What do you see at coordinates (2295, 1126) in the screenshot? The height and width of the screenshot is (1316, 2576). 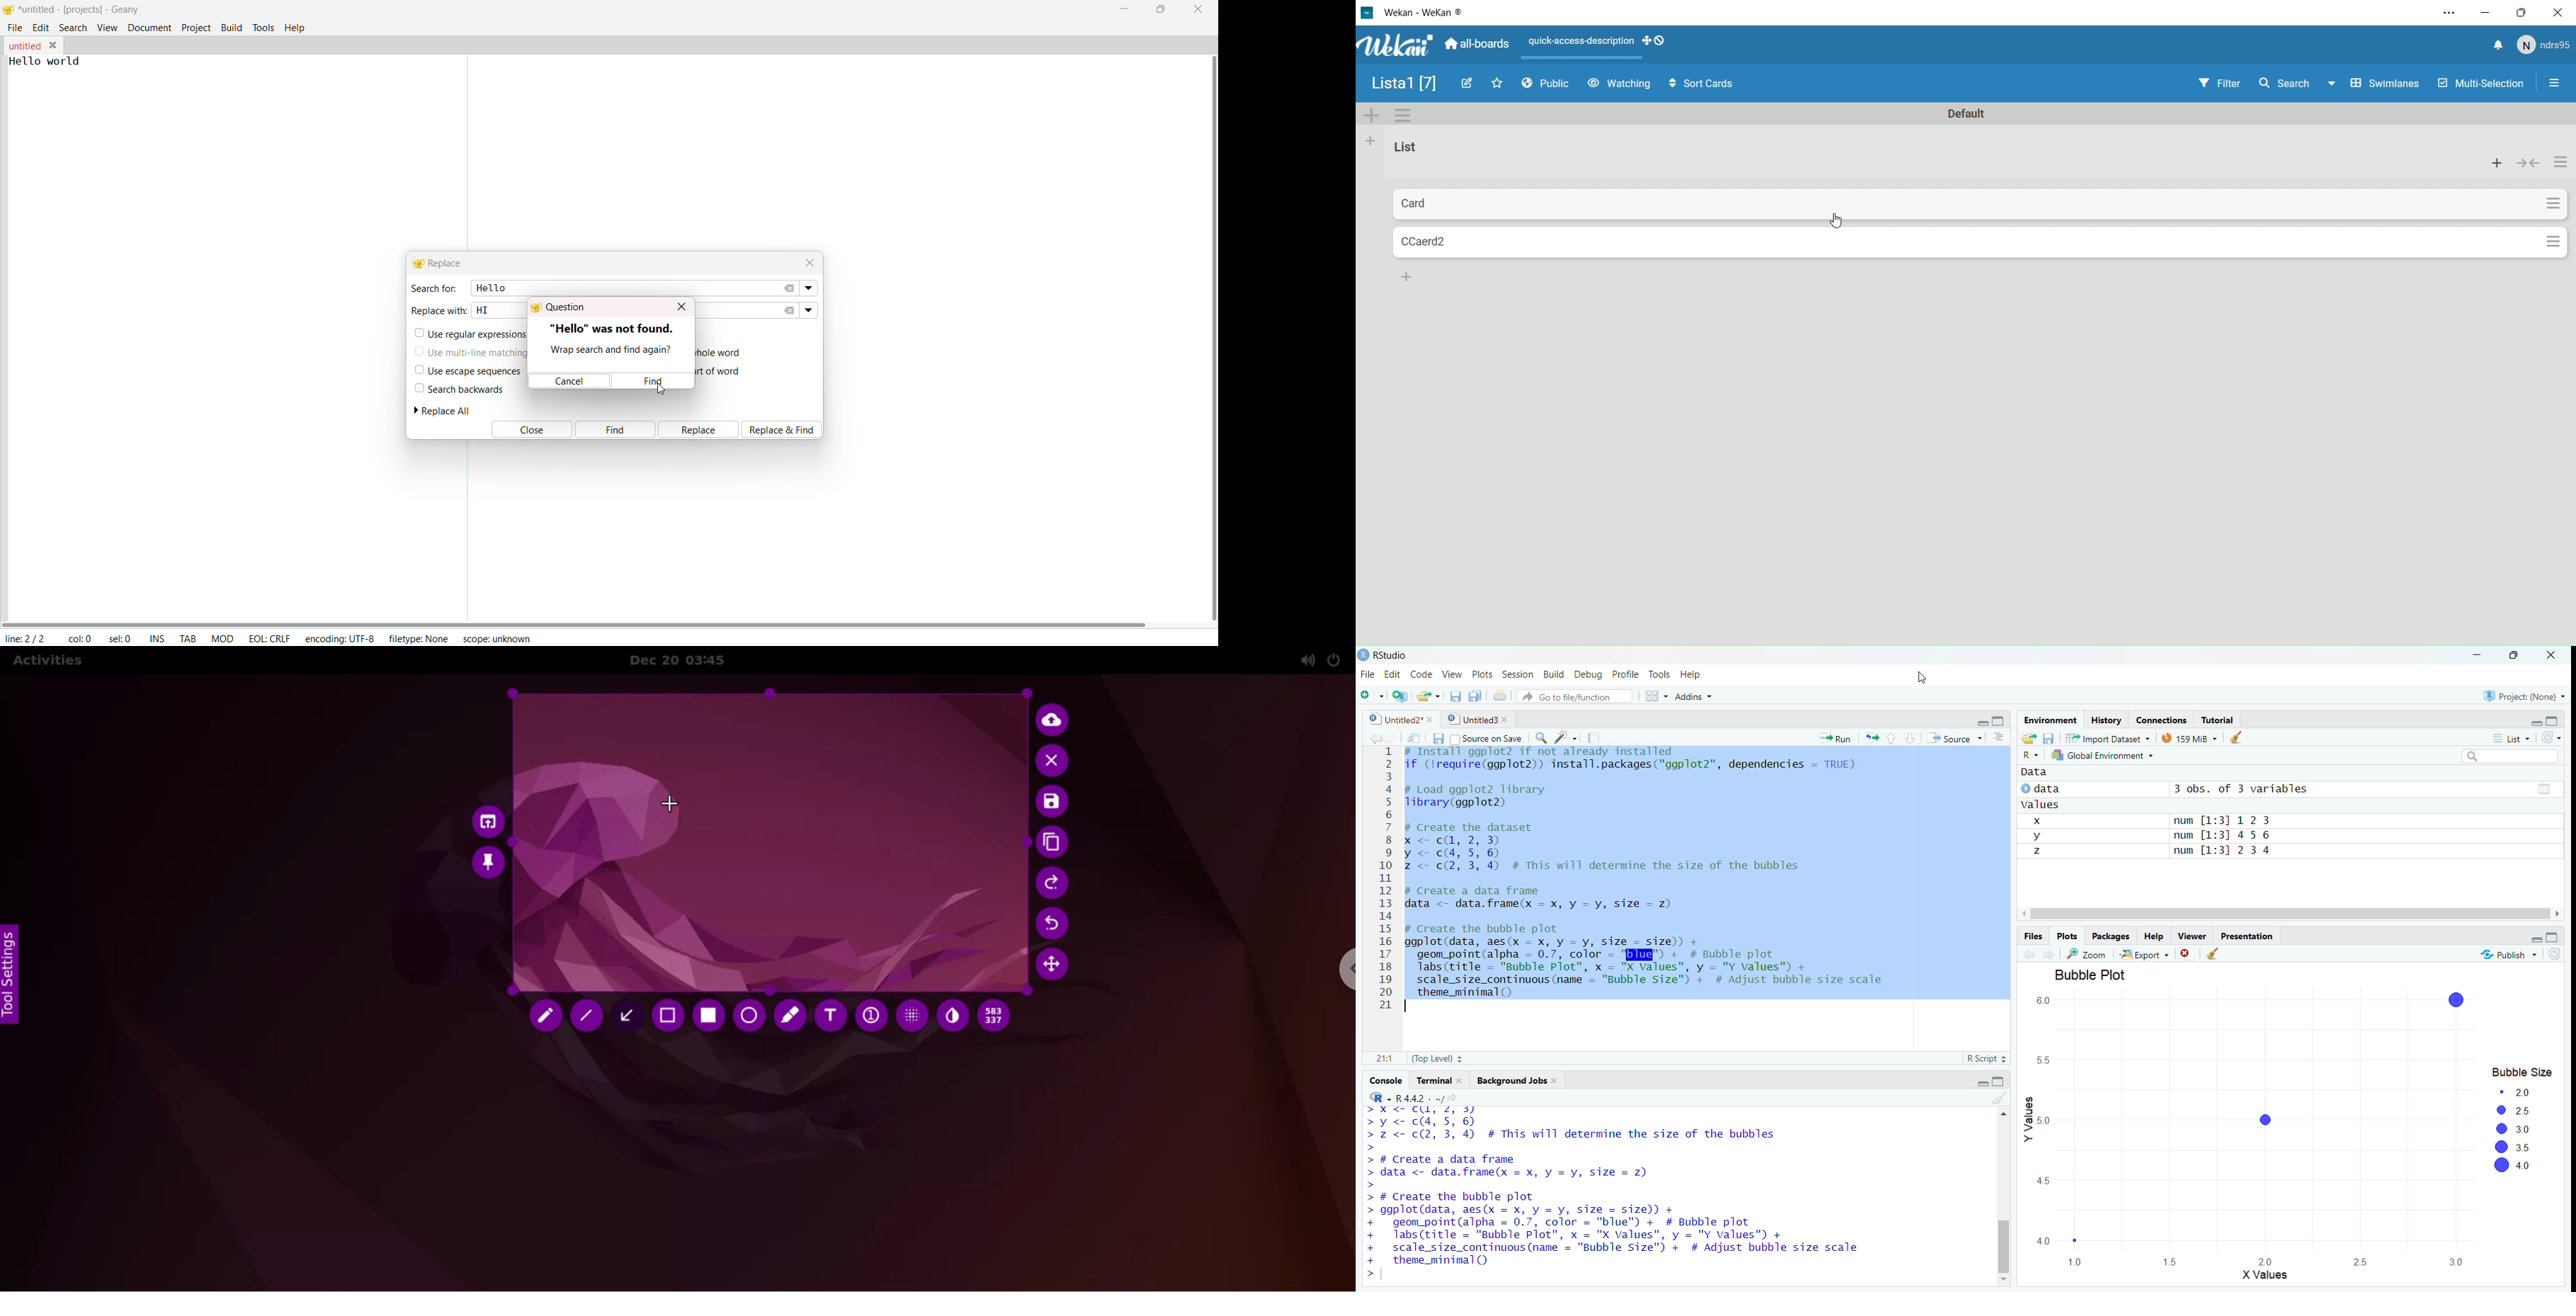 I see `BUbuic Fiot
60 [J
= 55
) Bubble Size
© 20
g [J
a | 2 25
S50 [J
> @® 30
<
@ 35
@® «0
45
40
10 15 20 25 30
- X Values` at bounding box center [2295, 1126].